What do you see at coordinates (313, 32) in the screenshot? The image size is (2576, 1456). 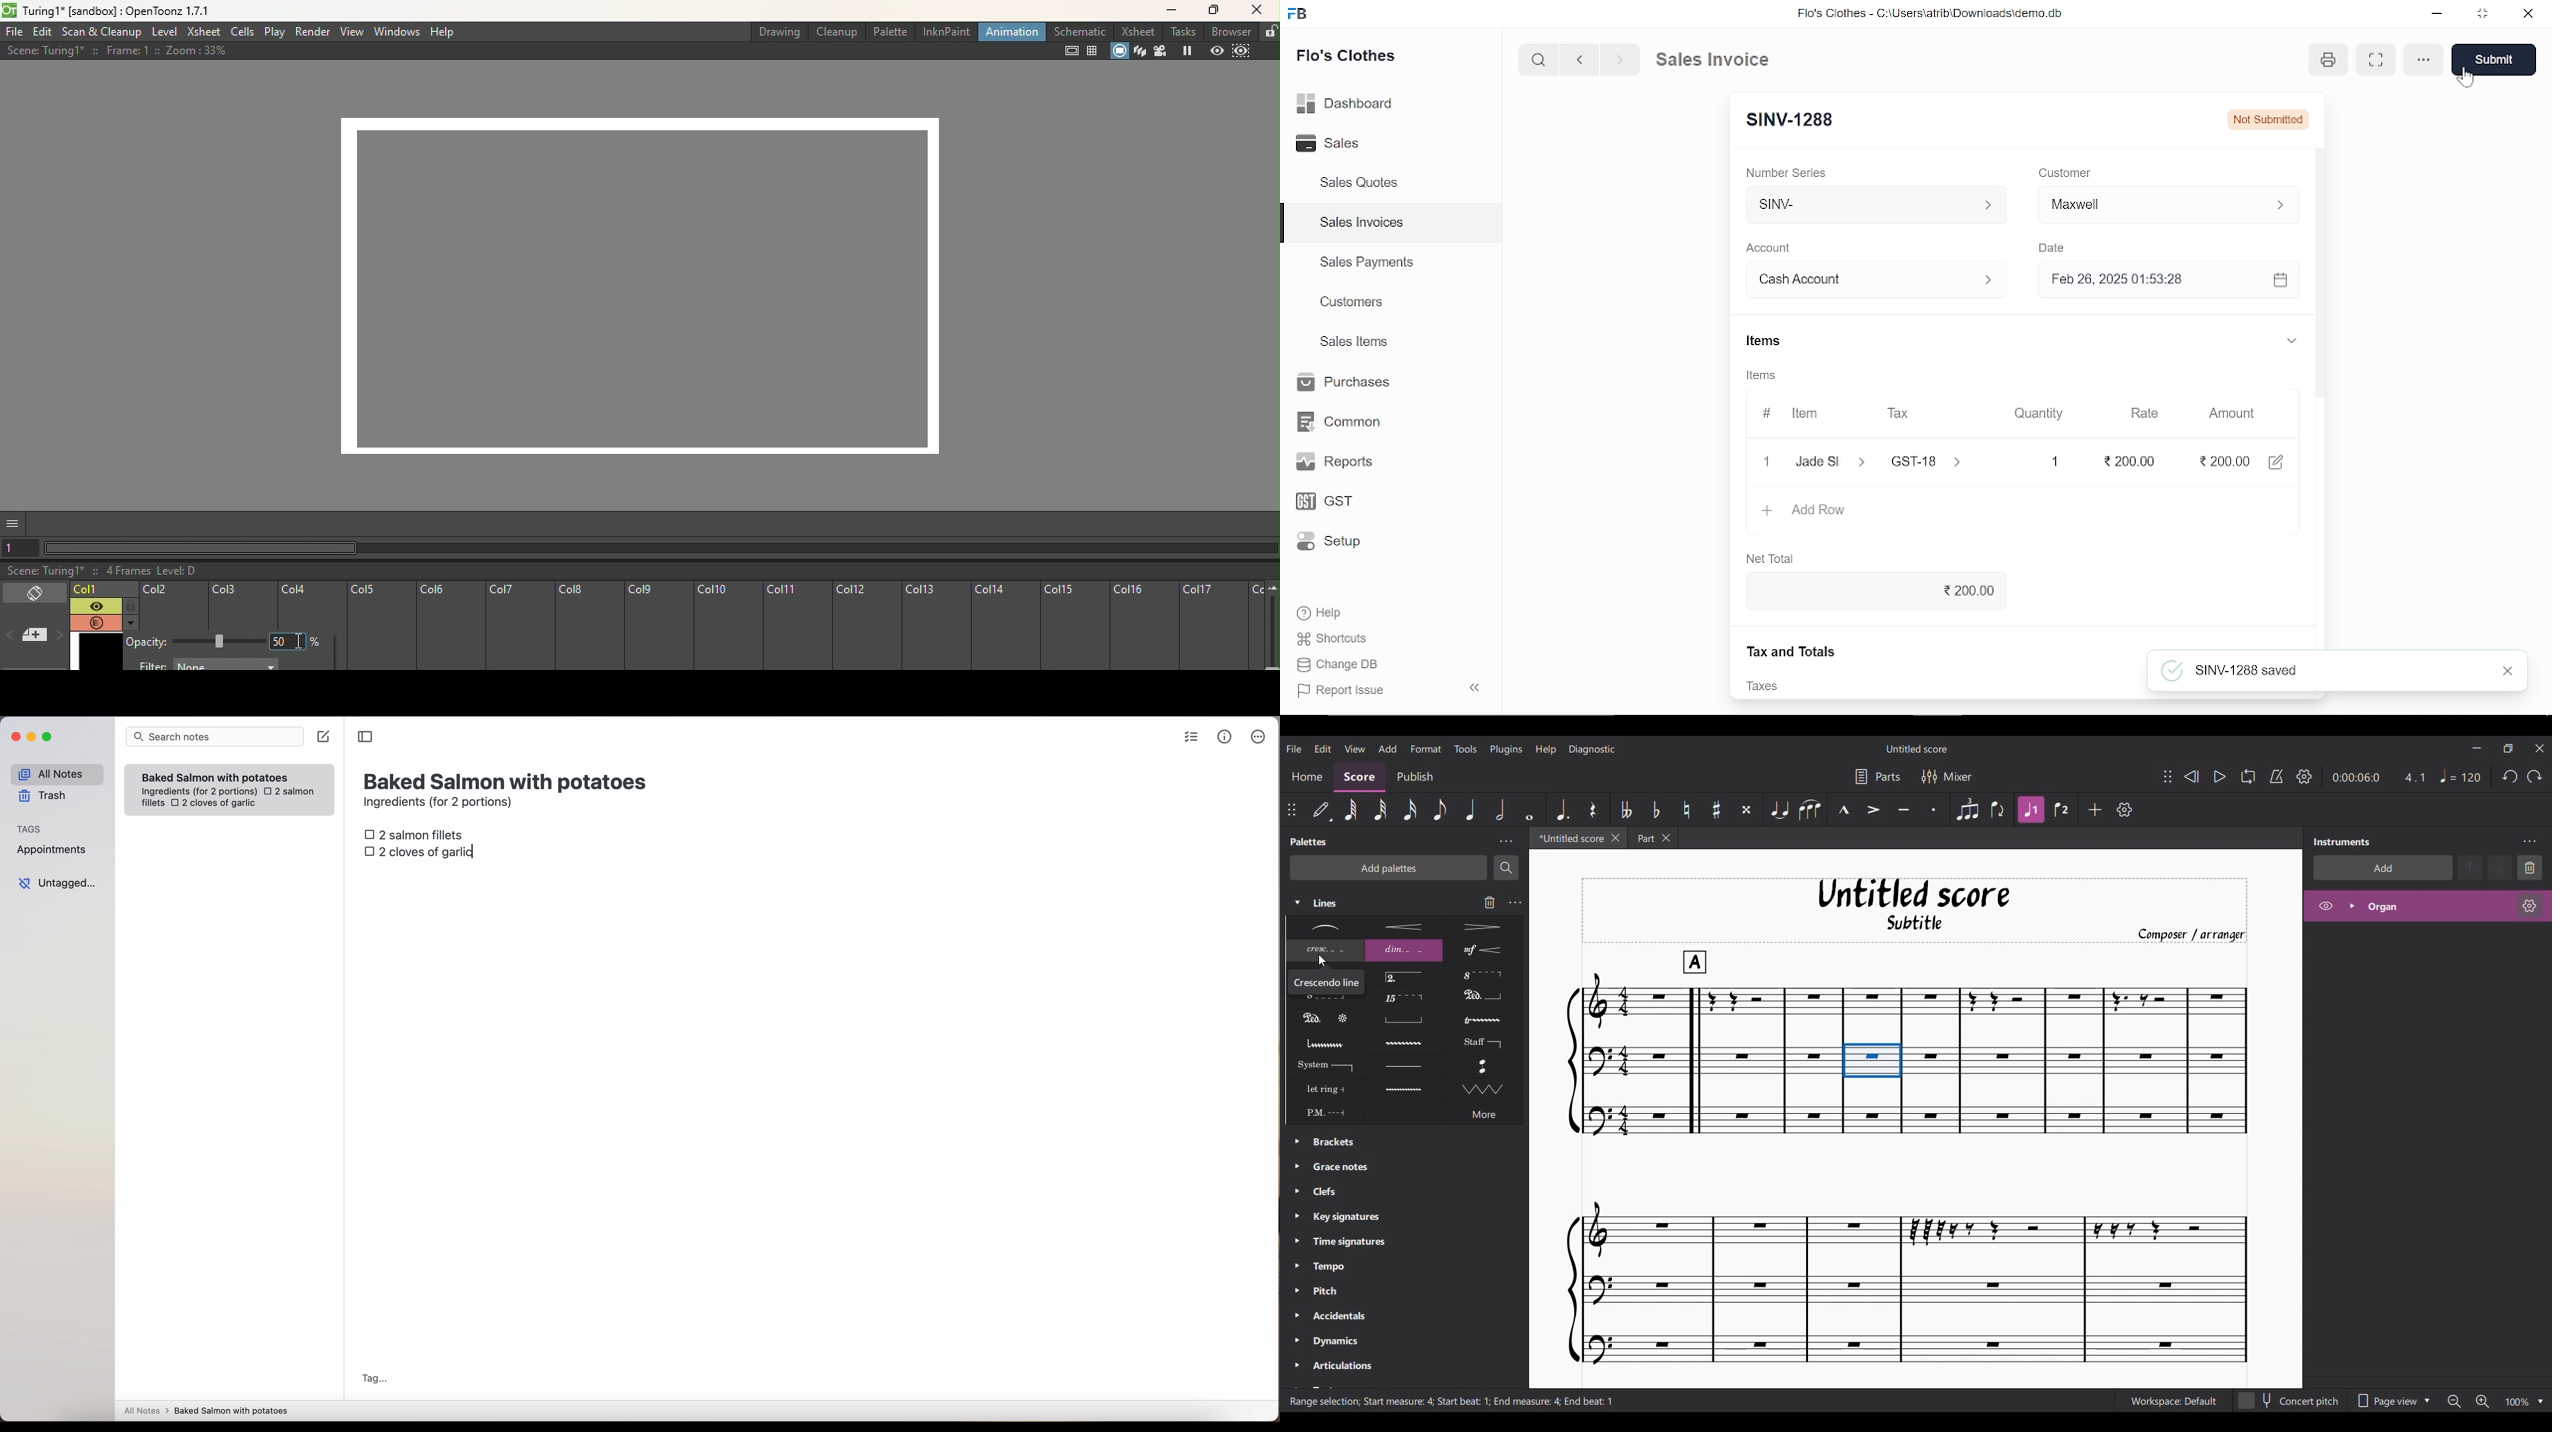 I see `Render` at bounding box center [313, 32].